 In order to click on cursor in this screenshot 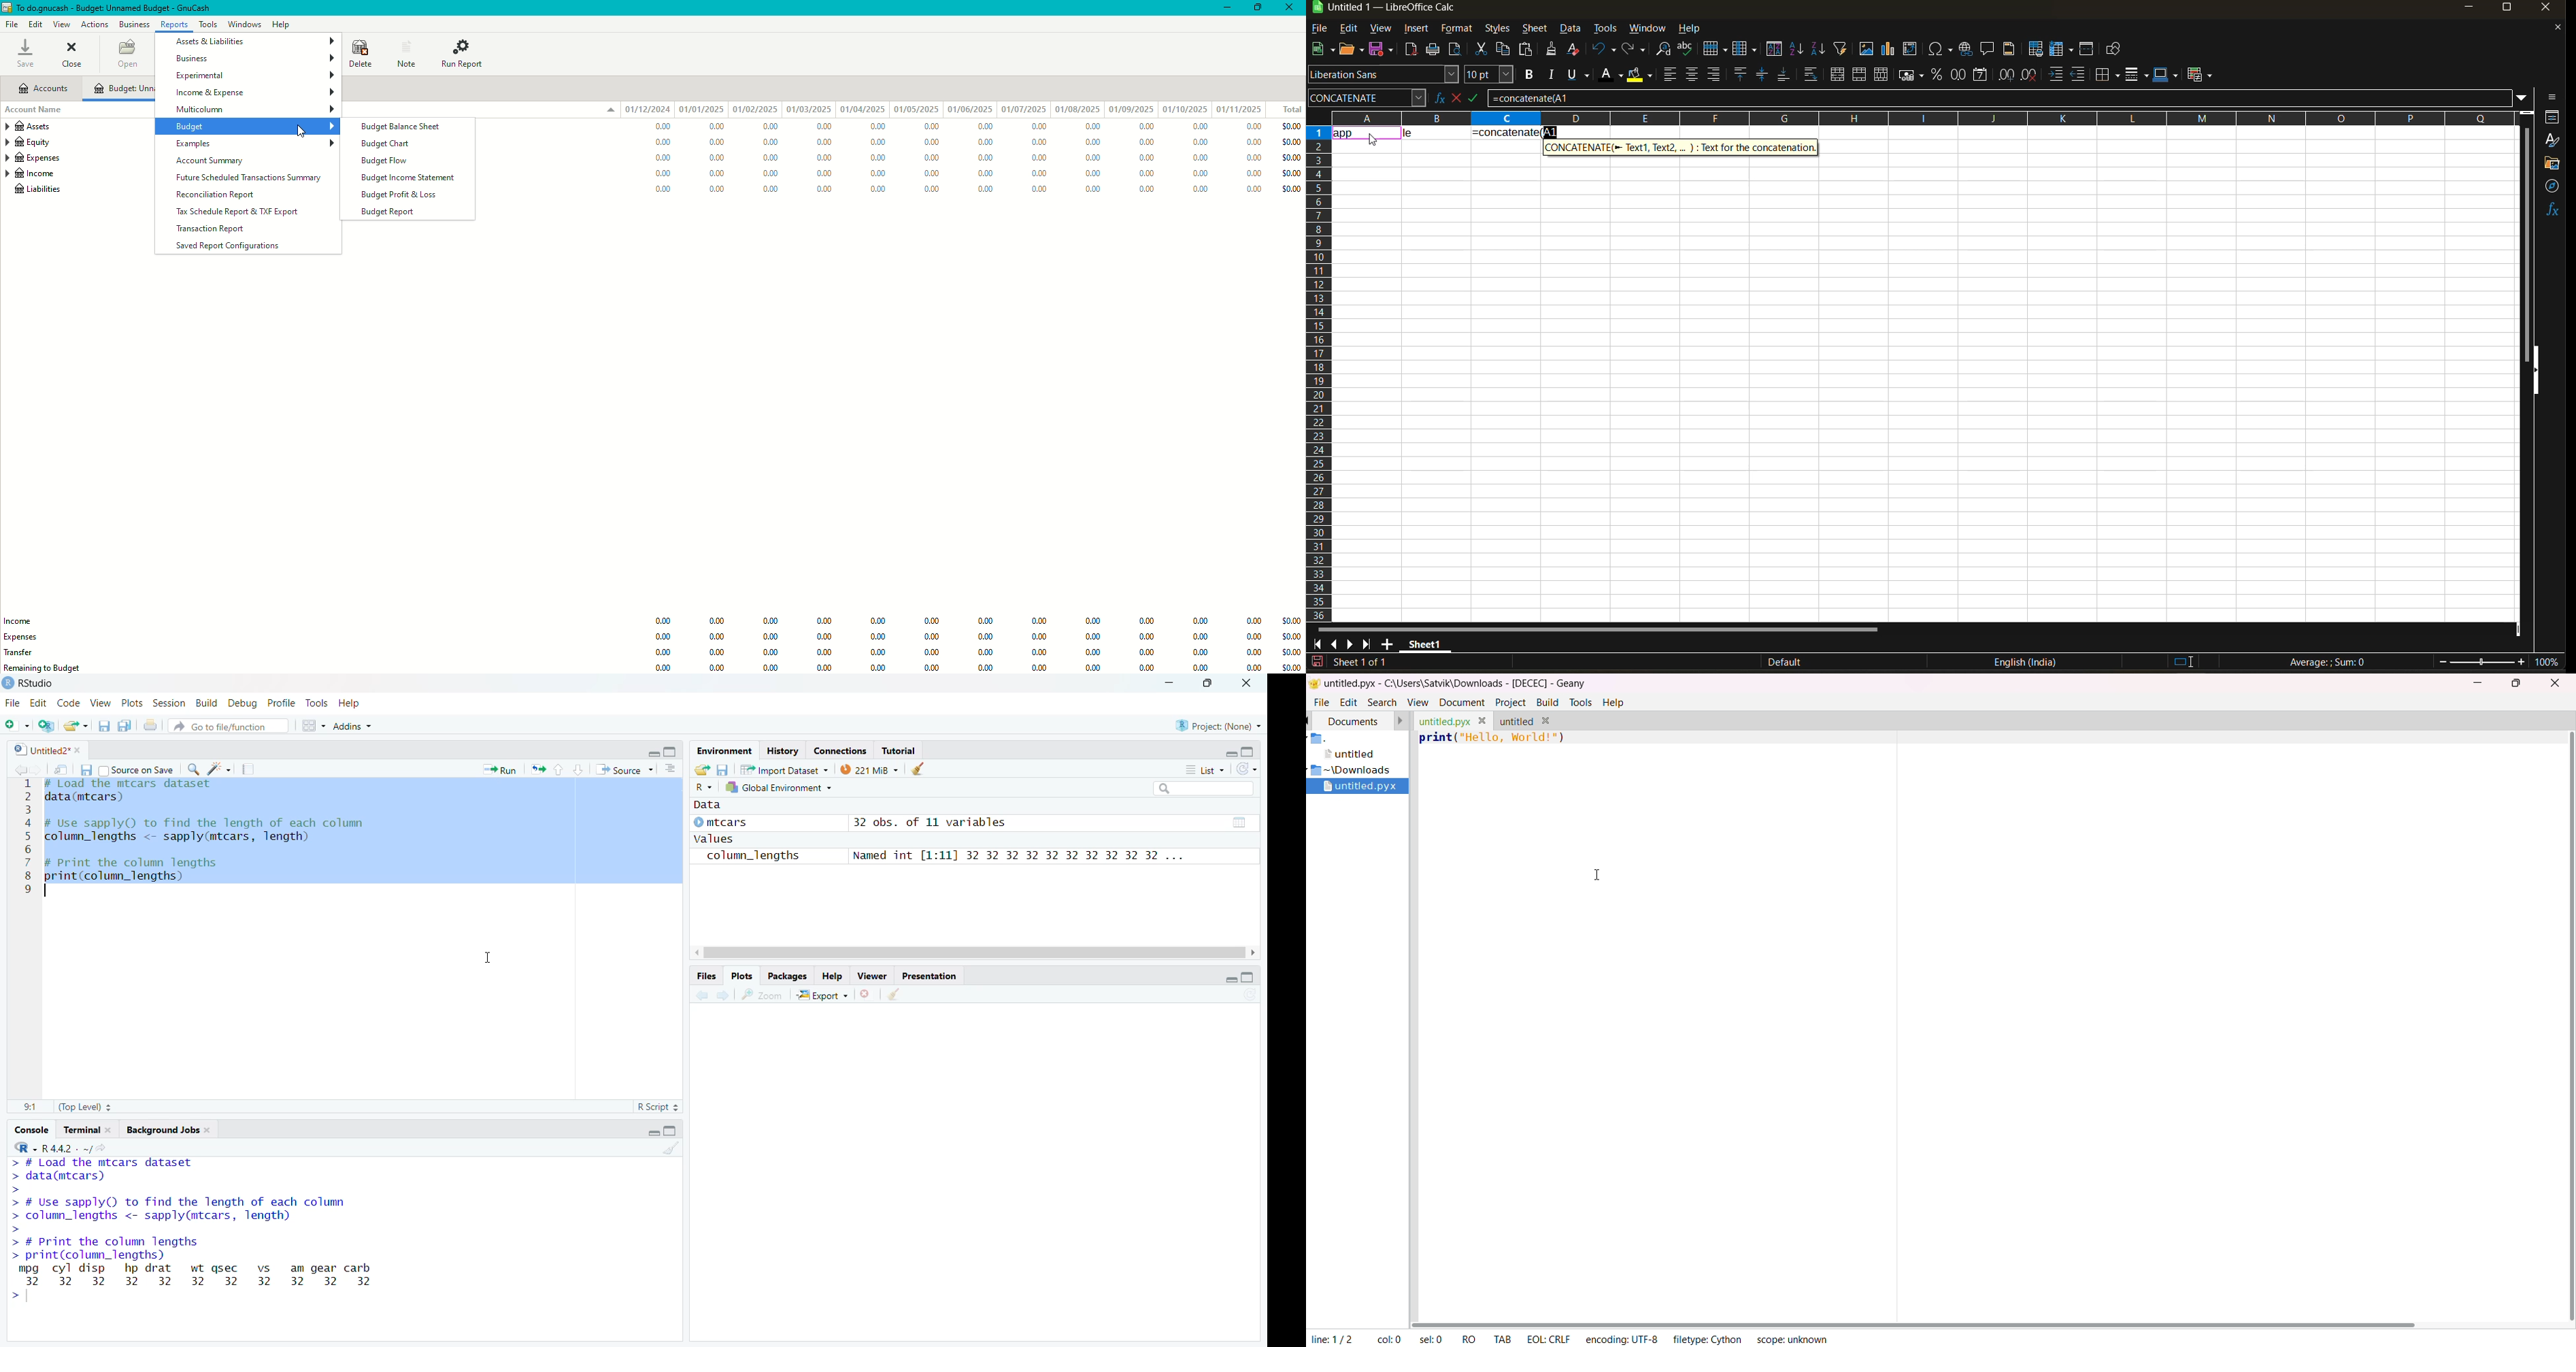, I will do `click(297, 129)`.